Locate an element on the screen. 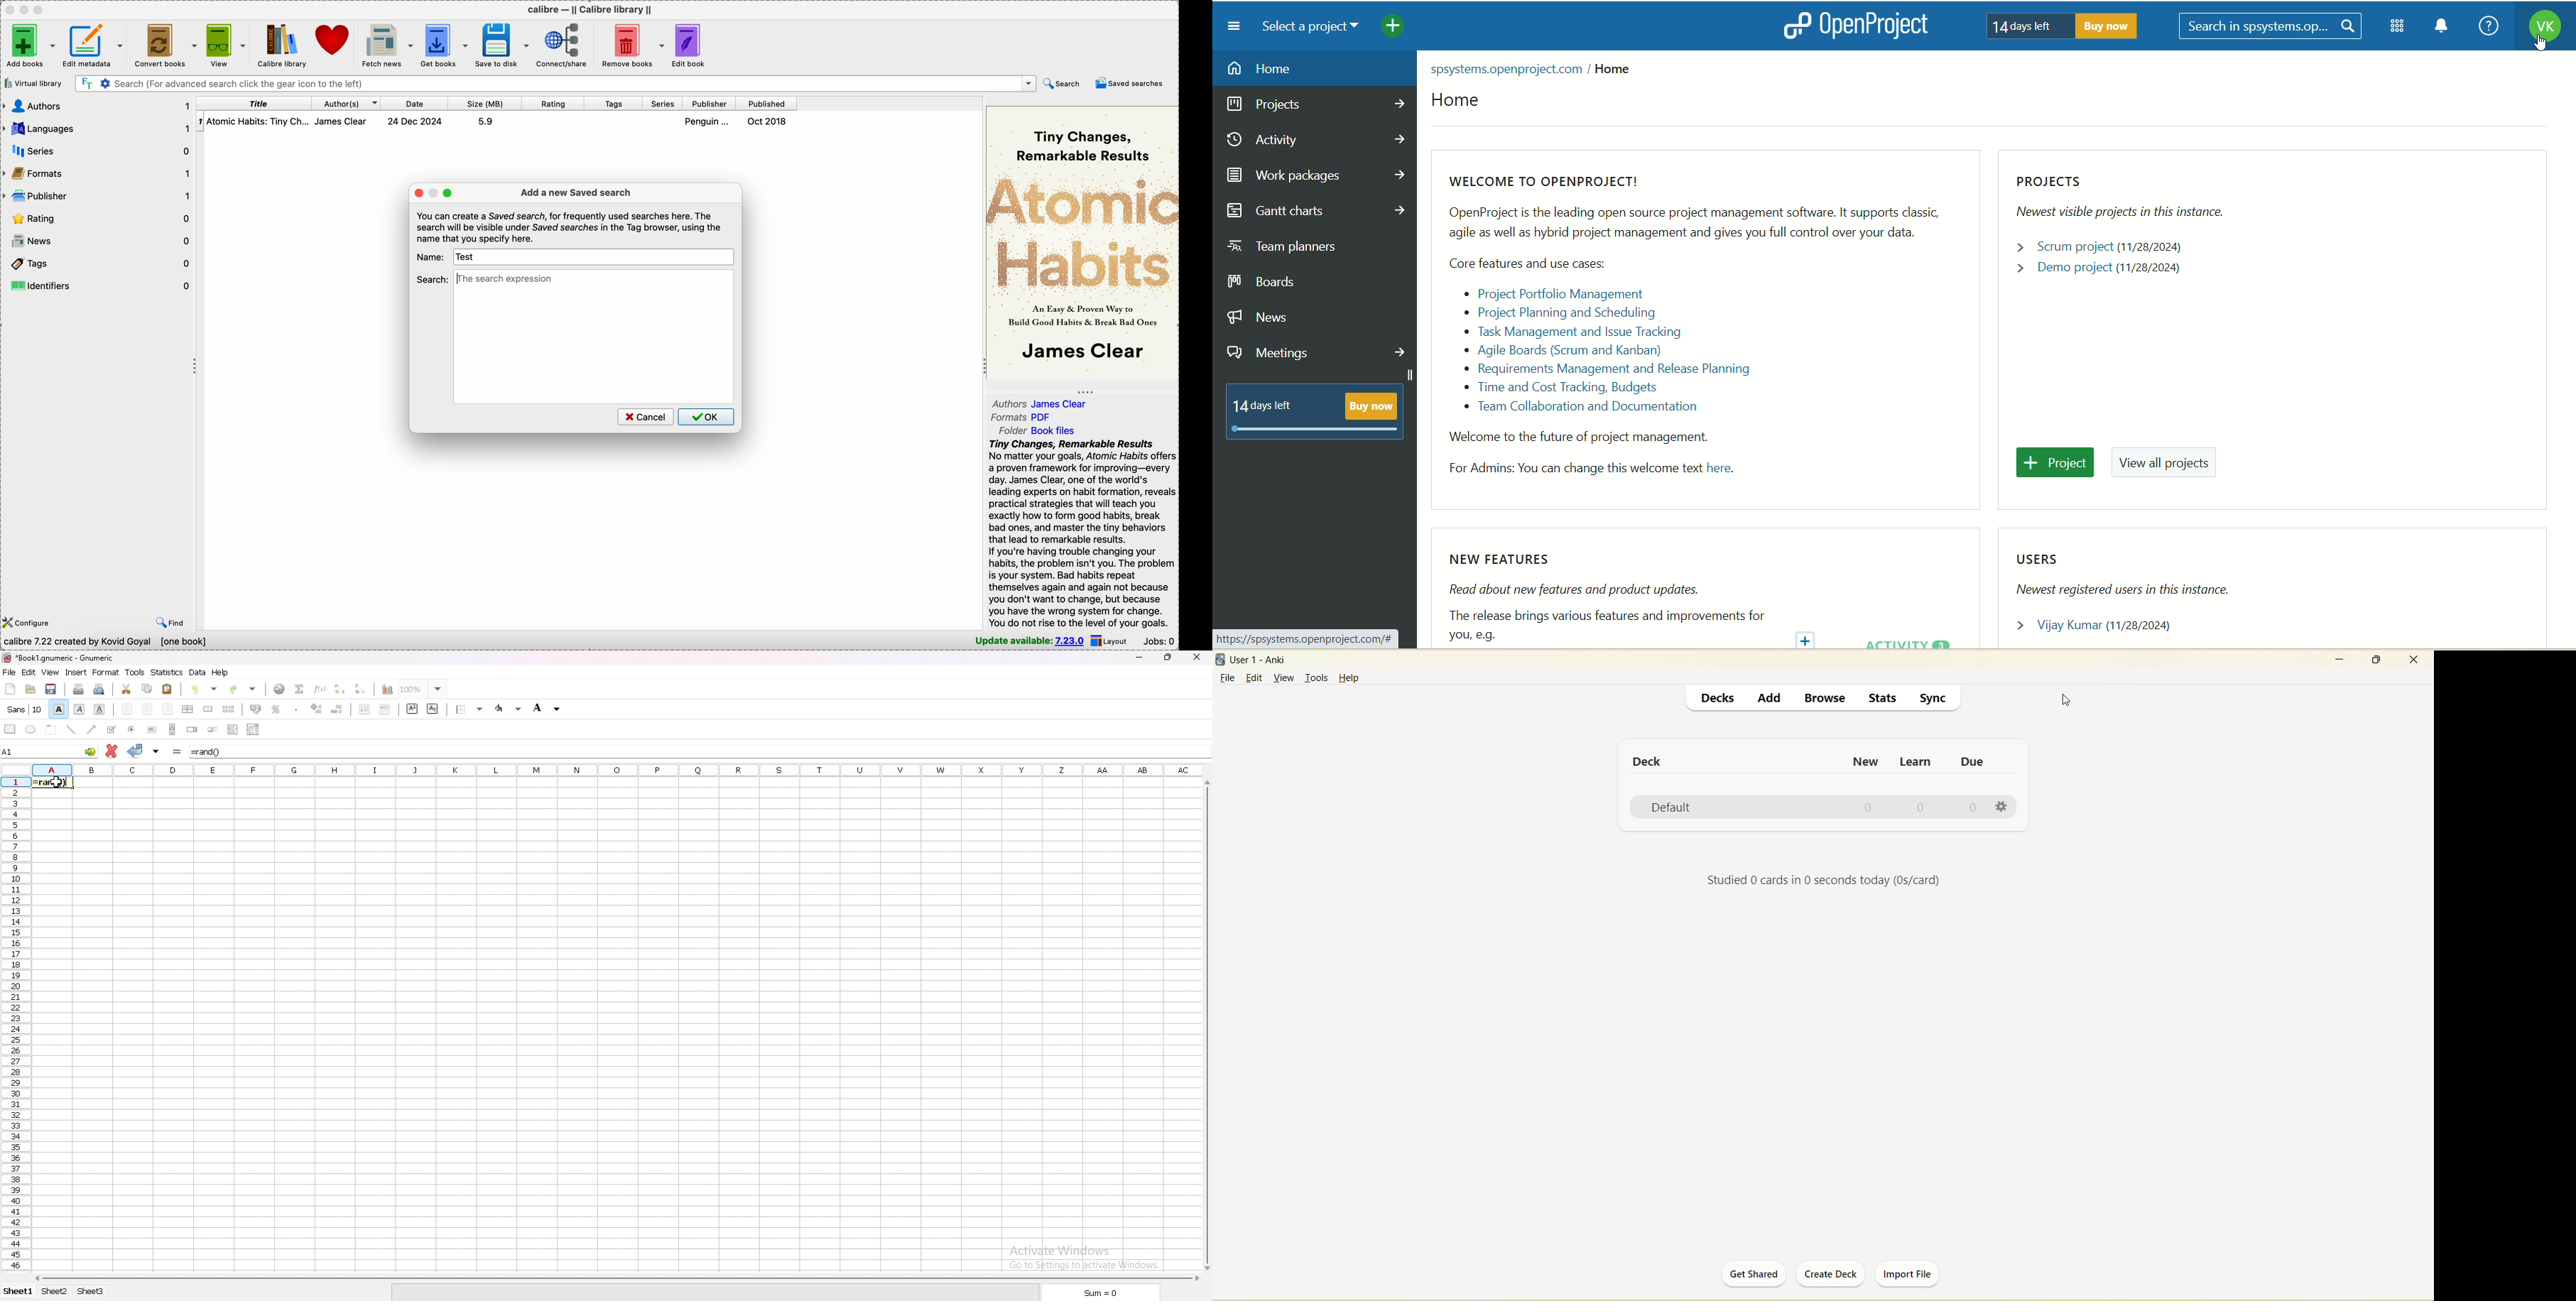  0 is located at coordinates (1921, 808).